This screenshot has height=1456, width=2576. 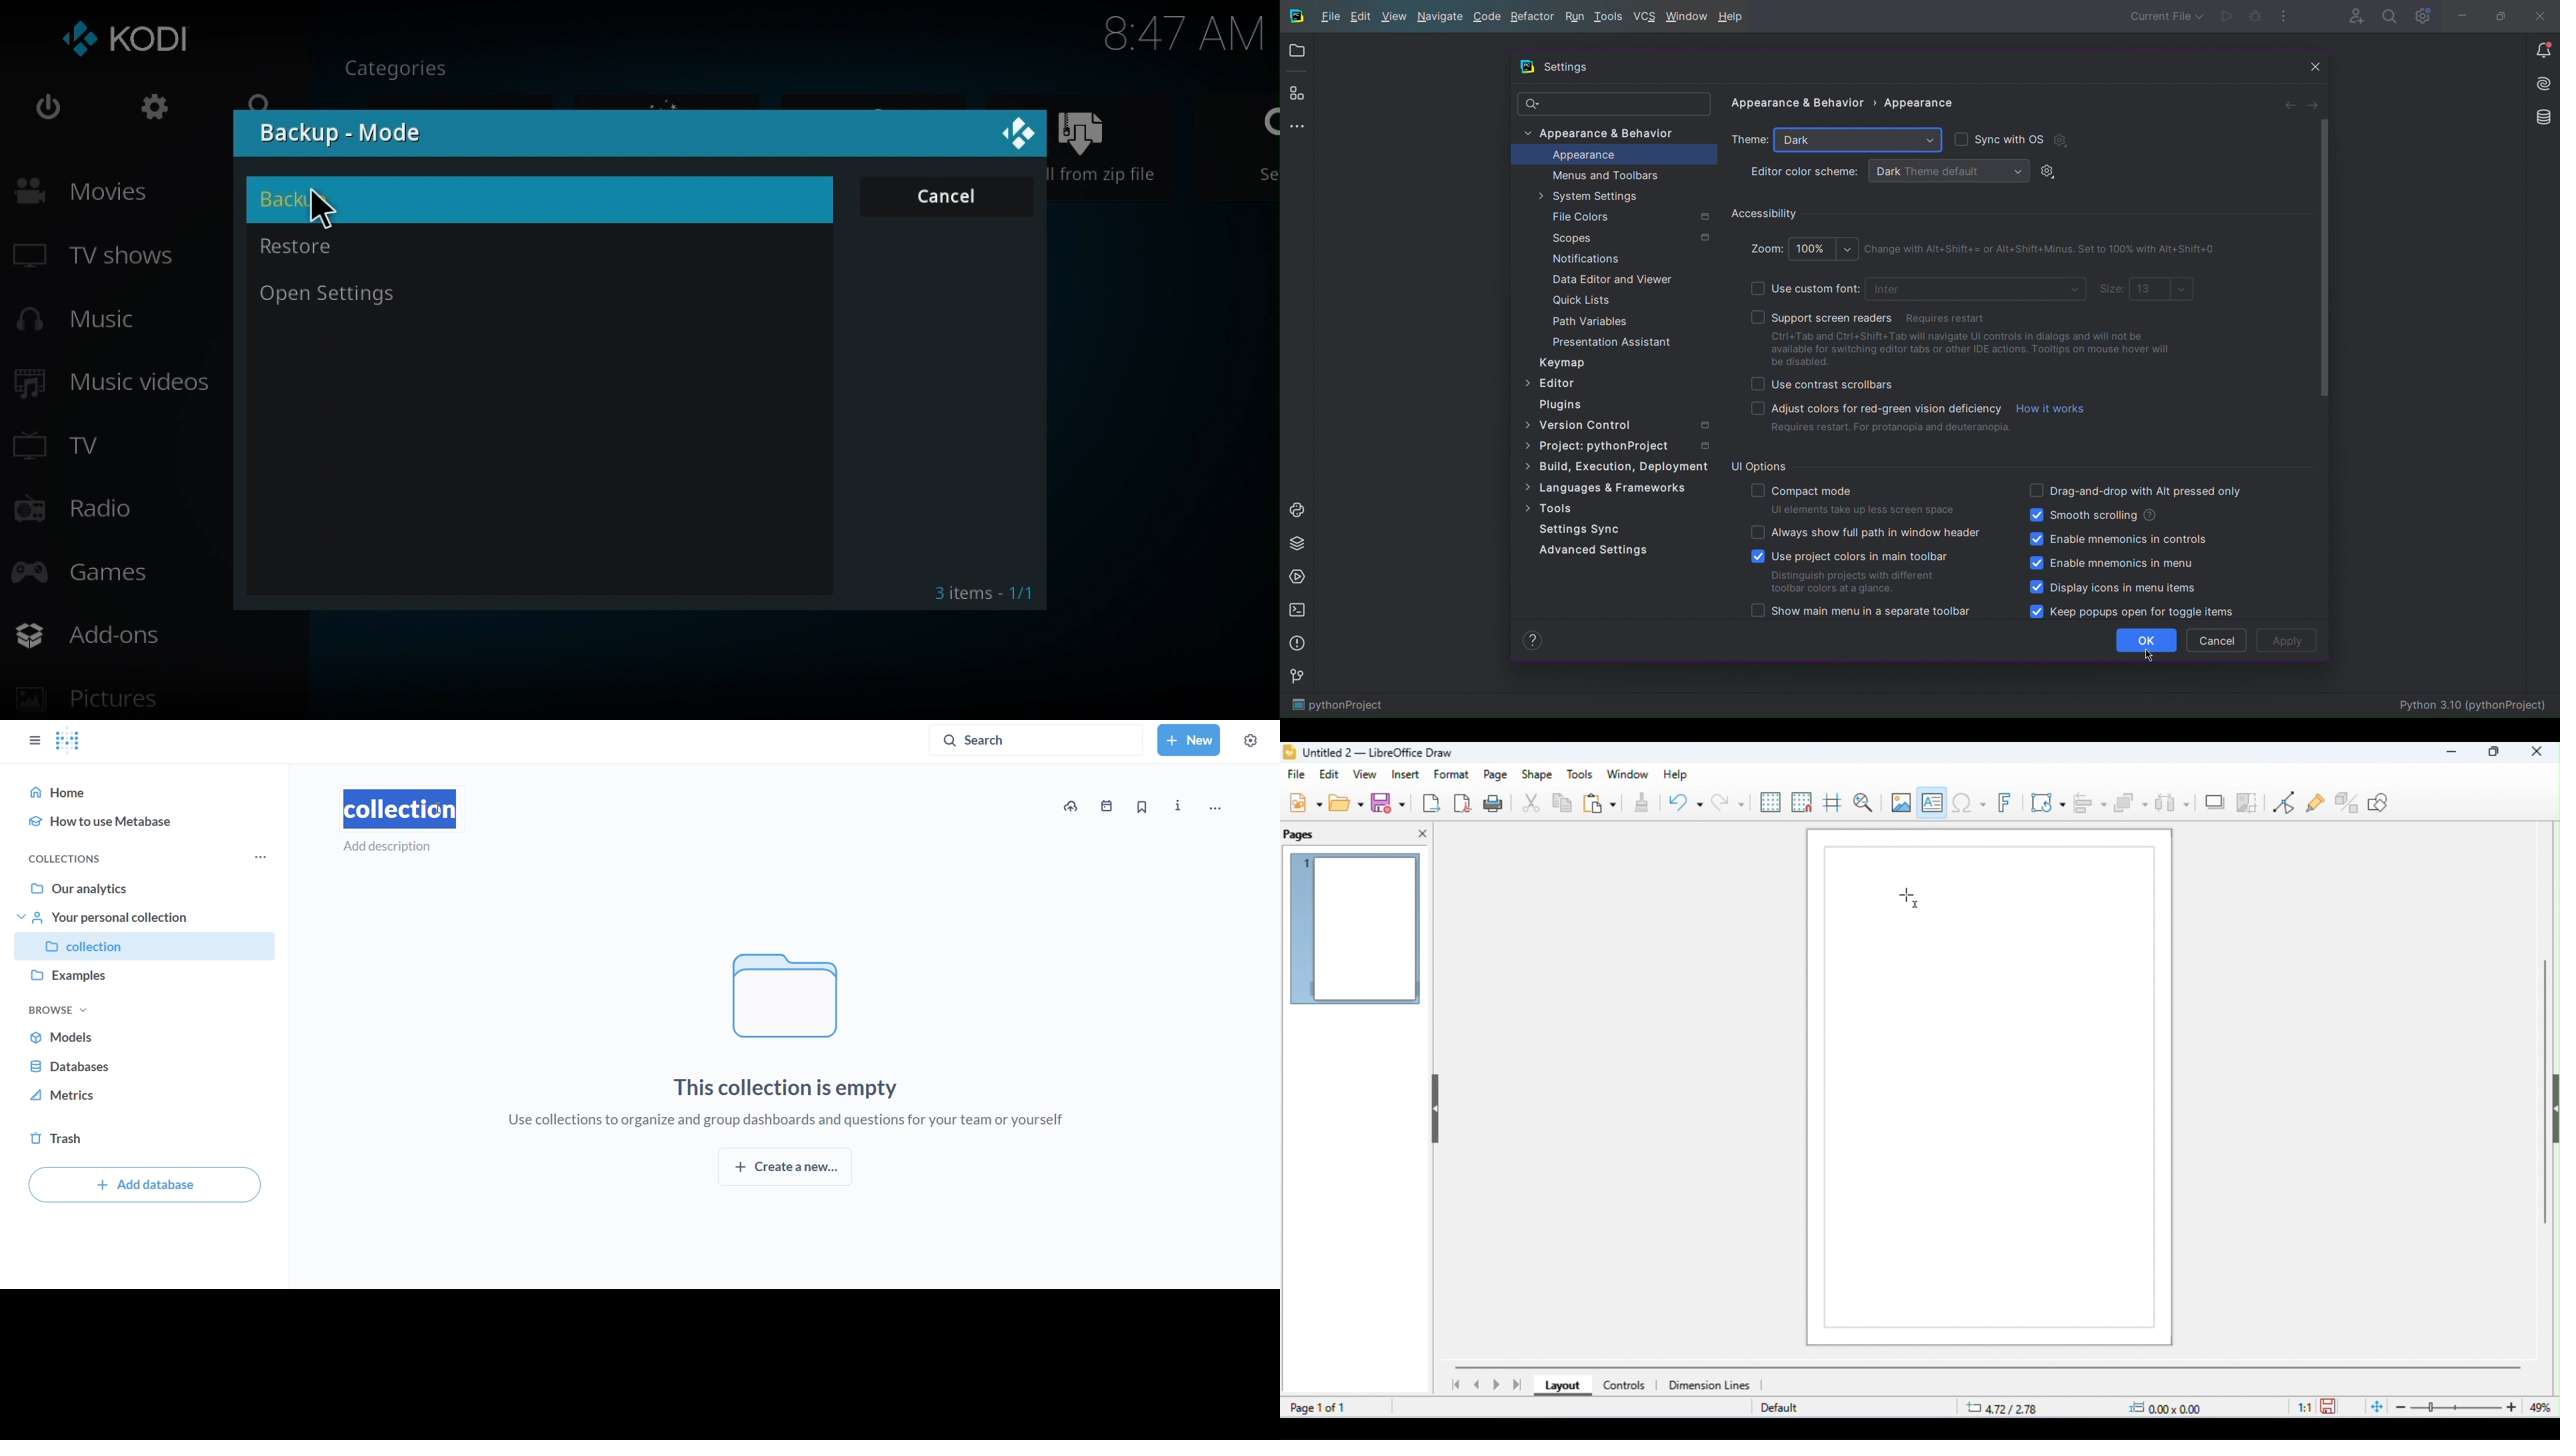 I want to click on Install from zip file, so click(x=1116, y=144).